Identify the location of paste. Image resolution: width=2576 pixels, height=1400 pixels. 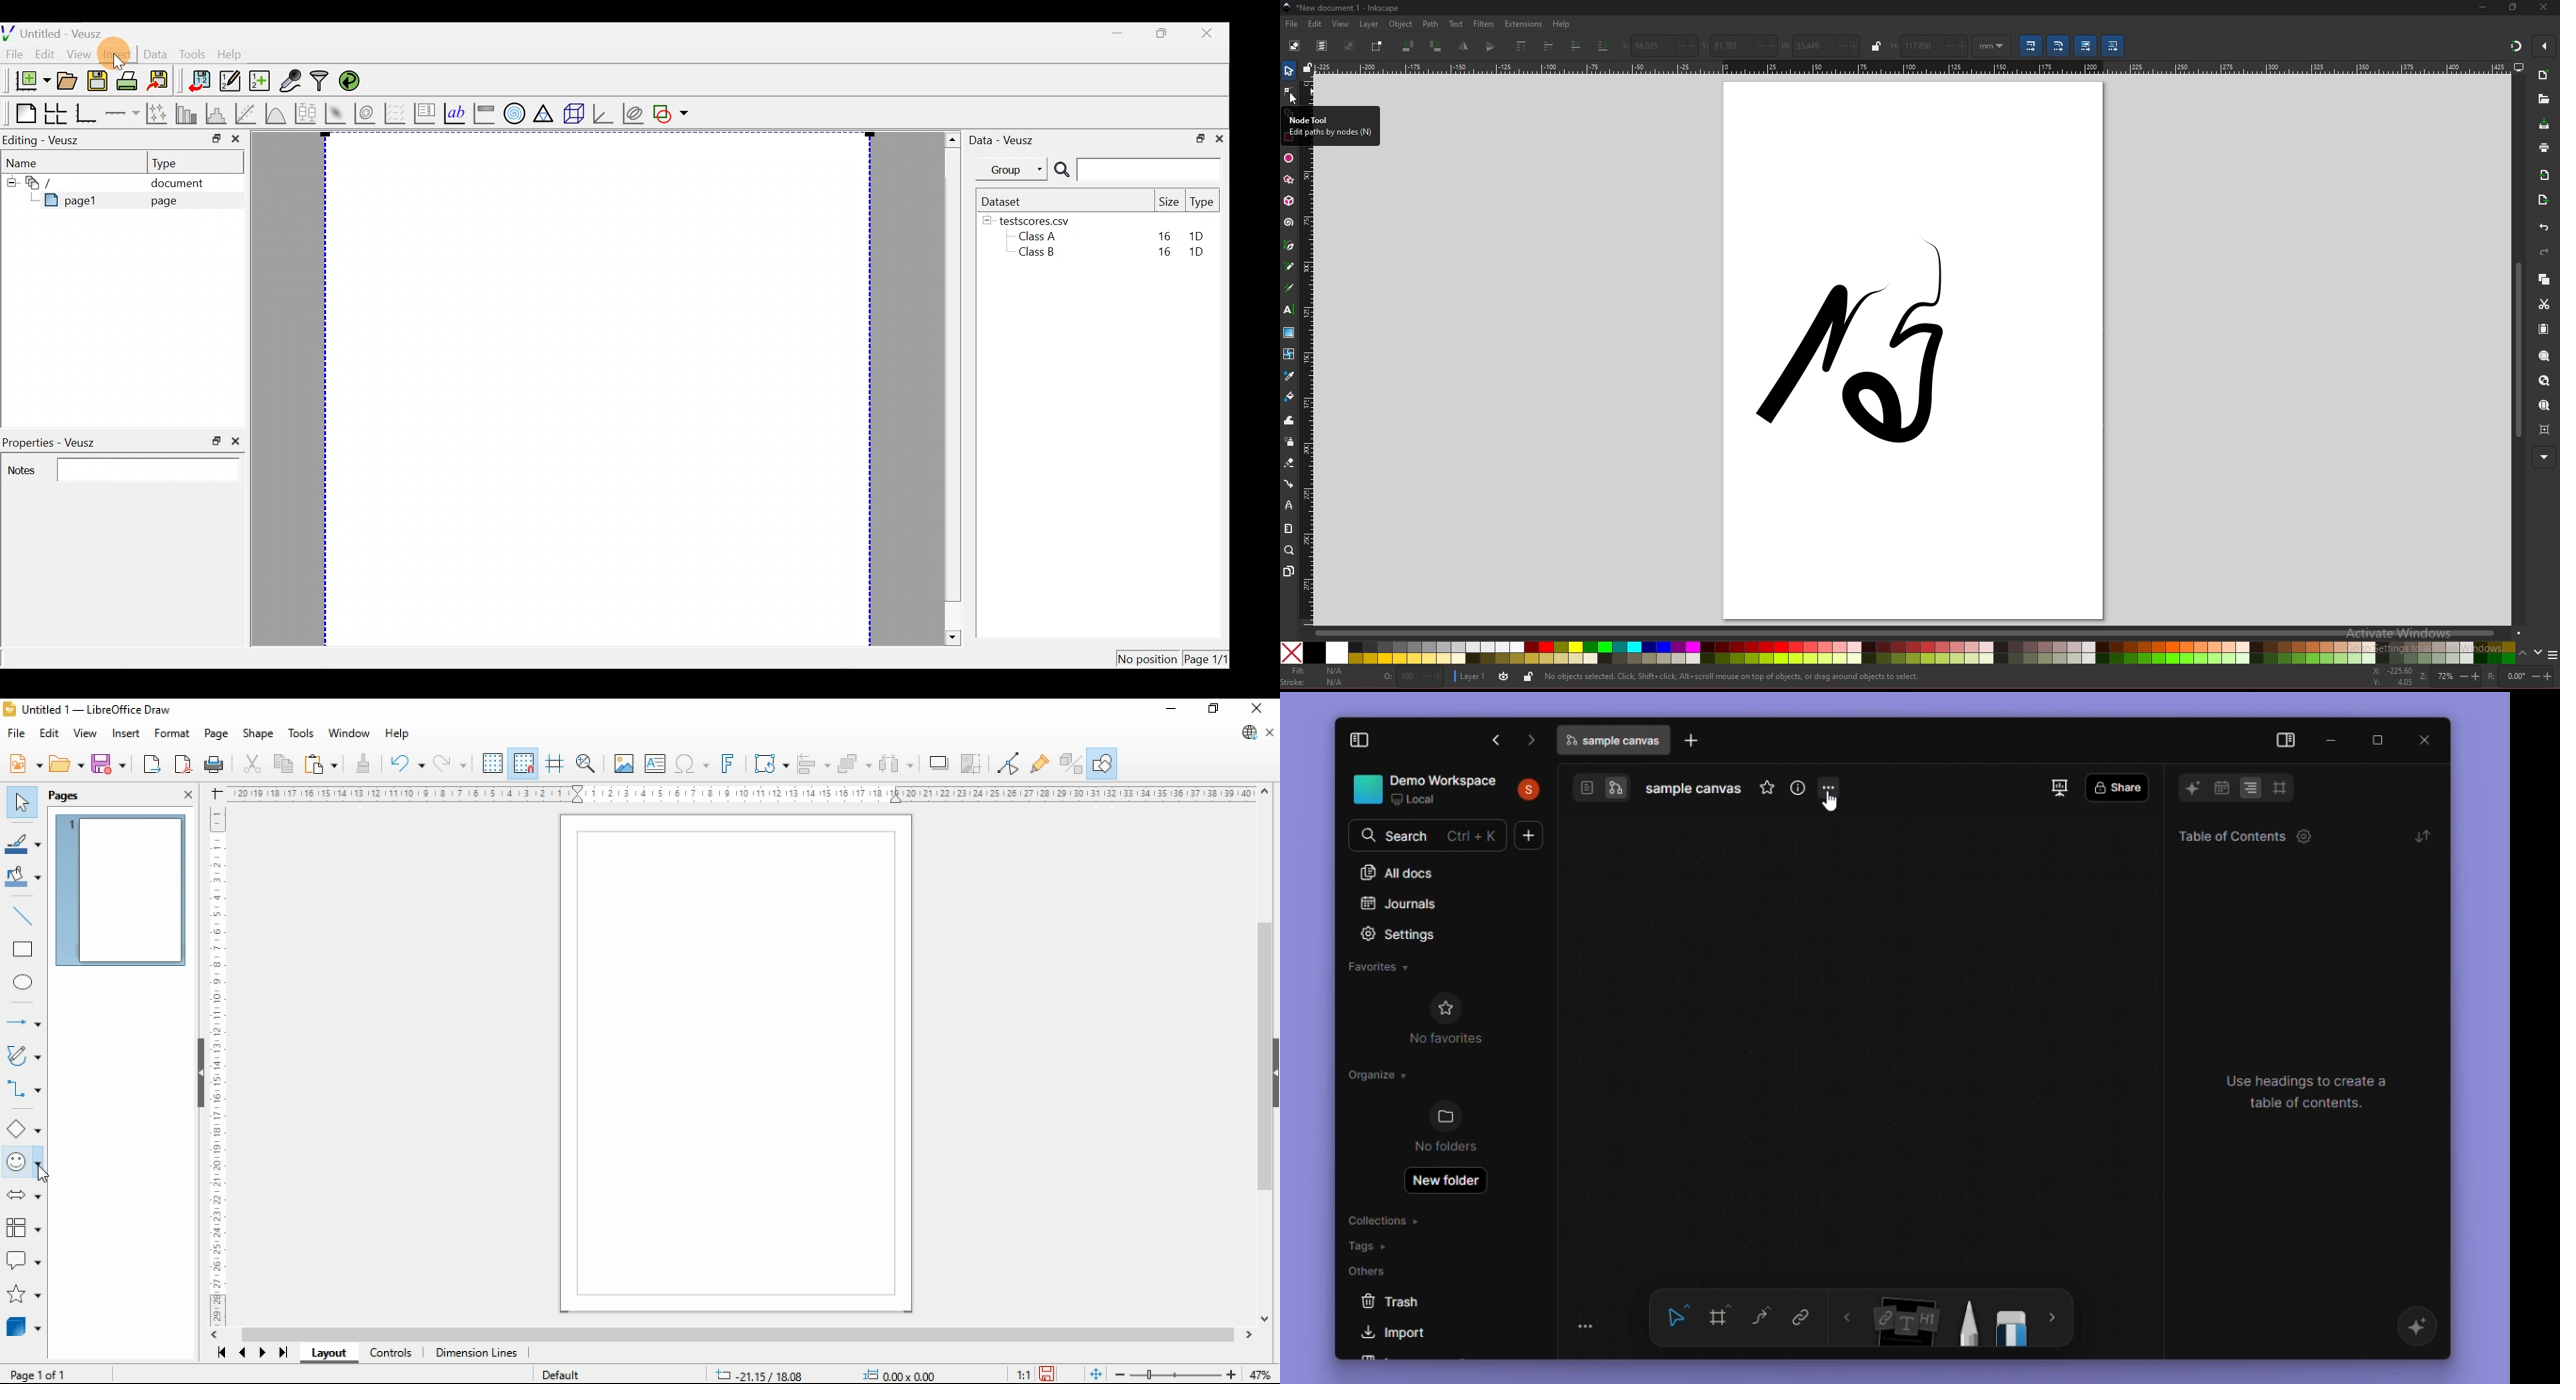
(2543, 329).